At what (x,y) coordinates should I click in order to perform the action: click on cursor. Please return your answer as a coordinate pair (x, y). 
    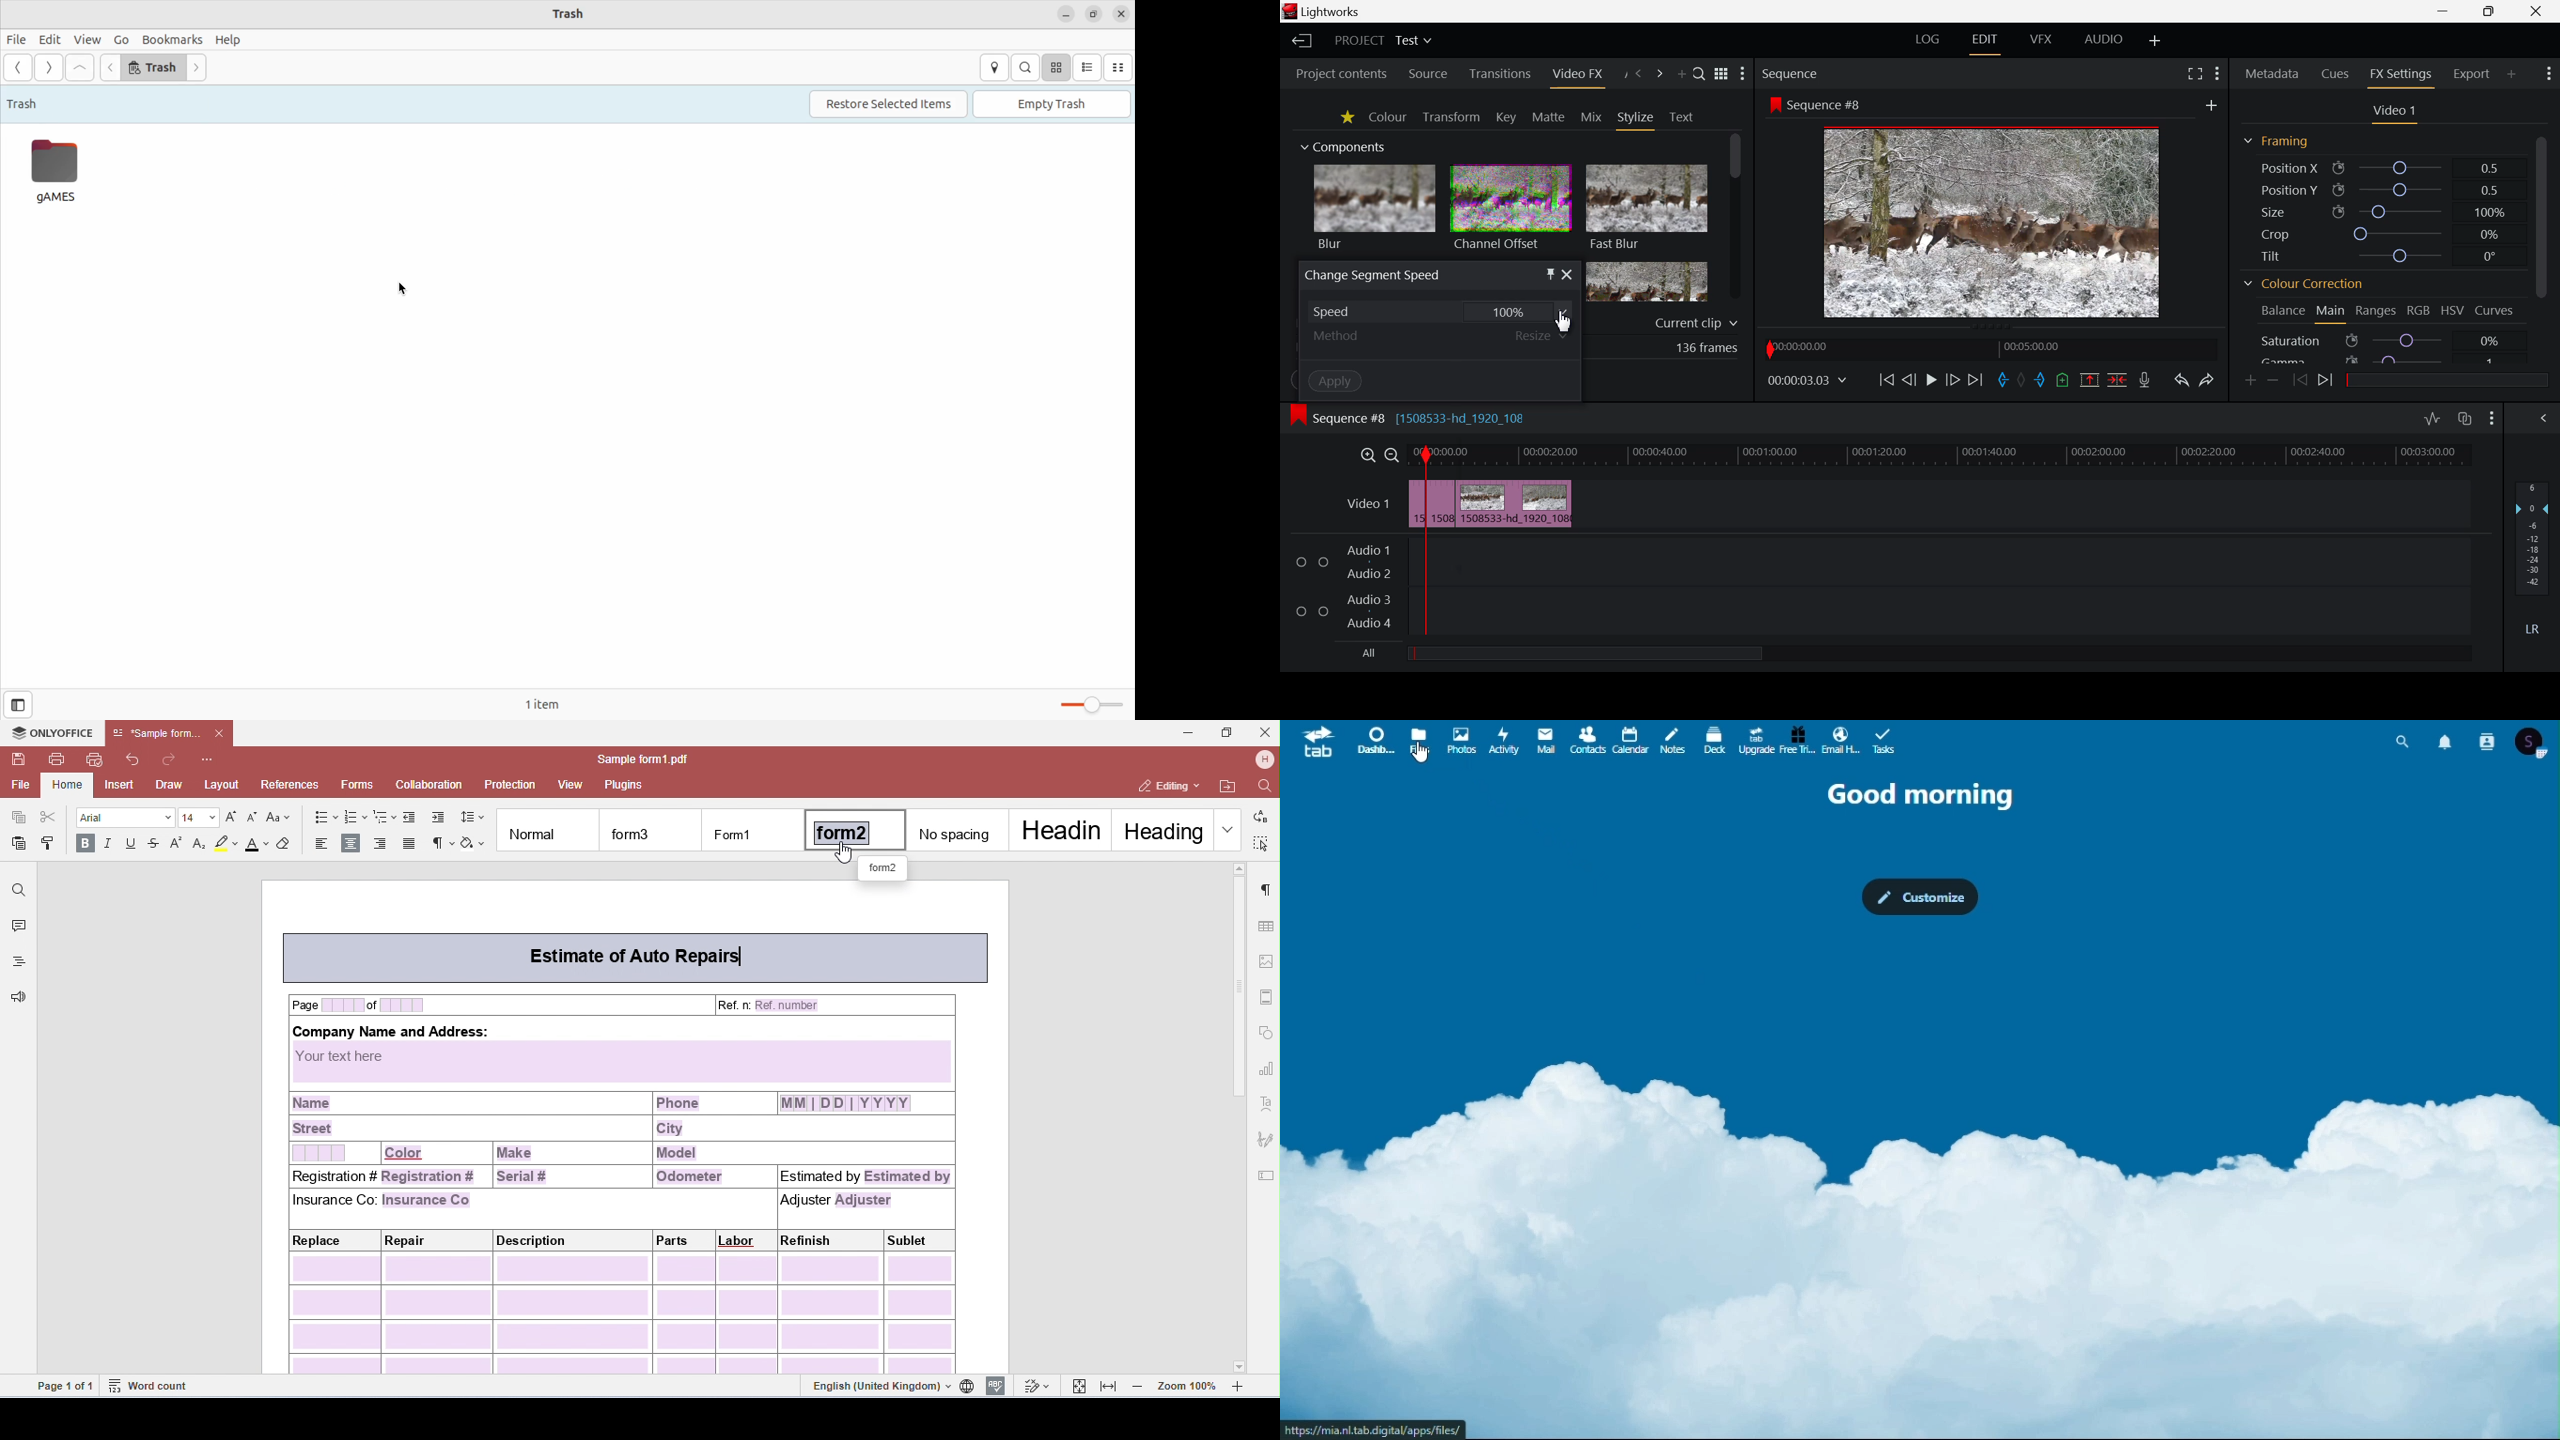
    Looking at the image, I should click on (1420, 755).